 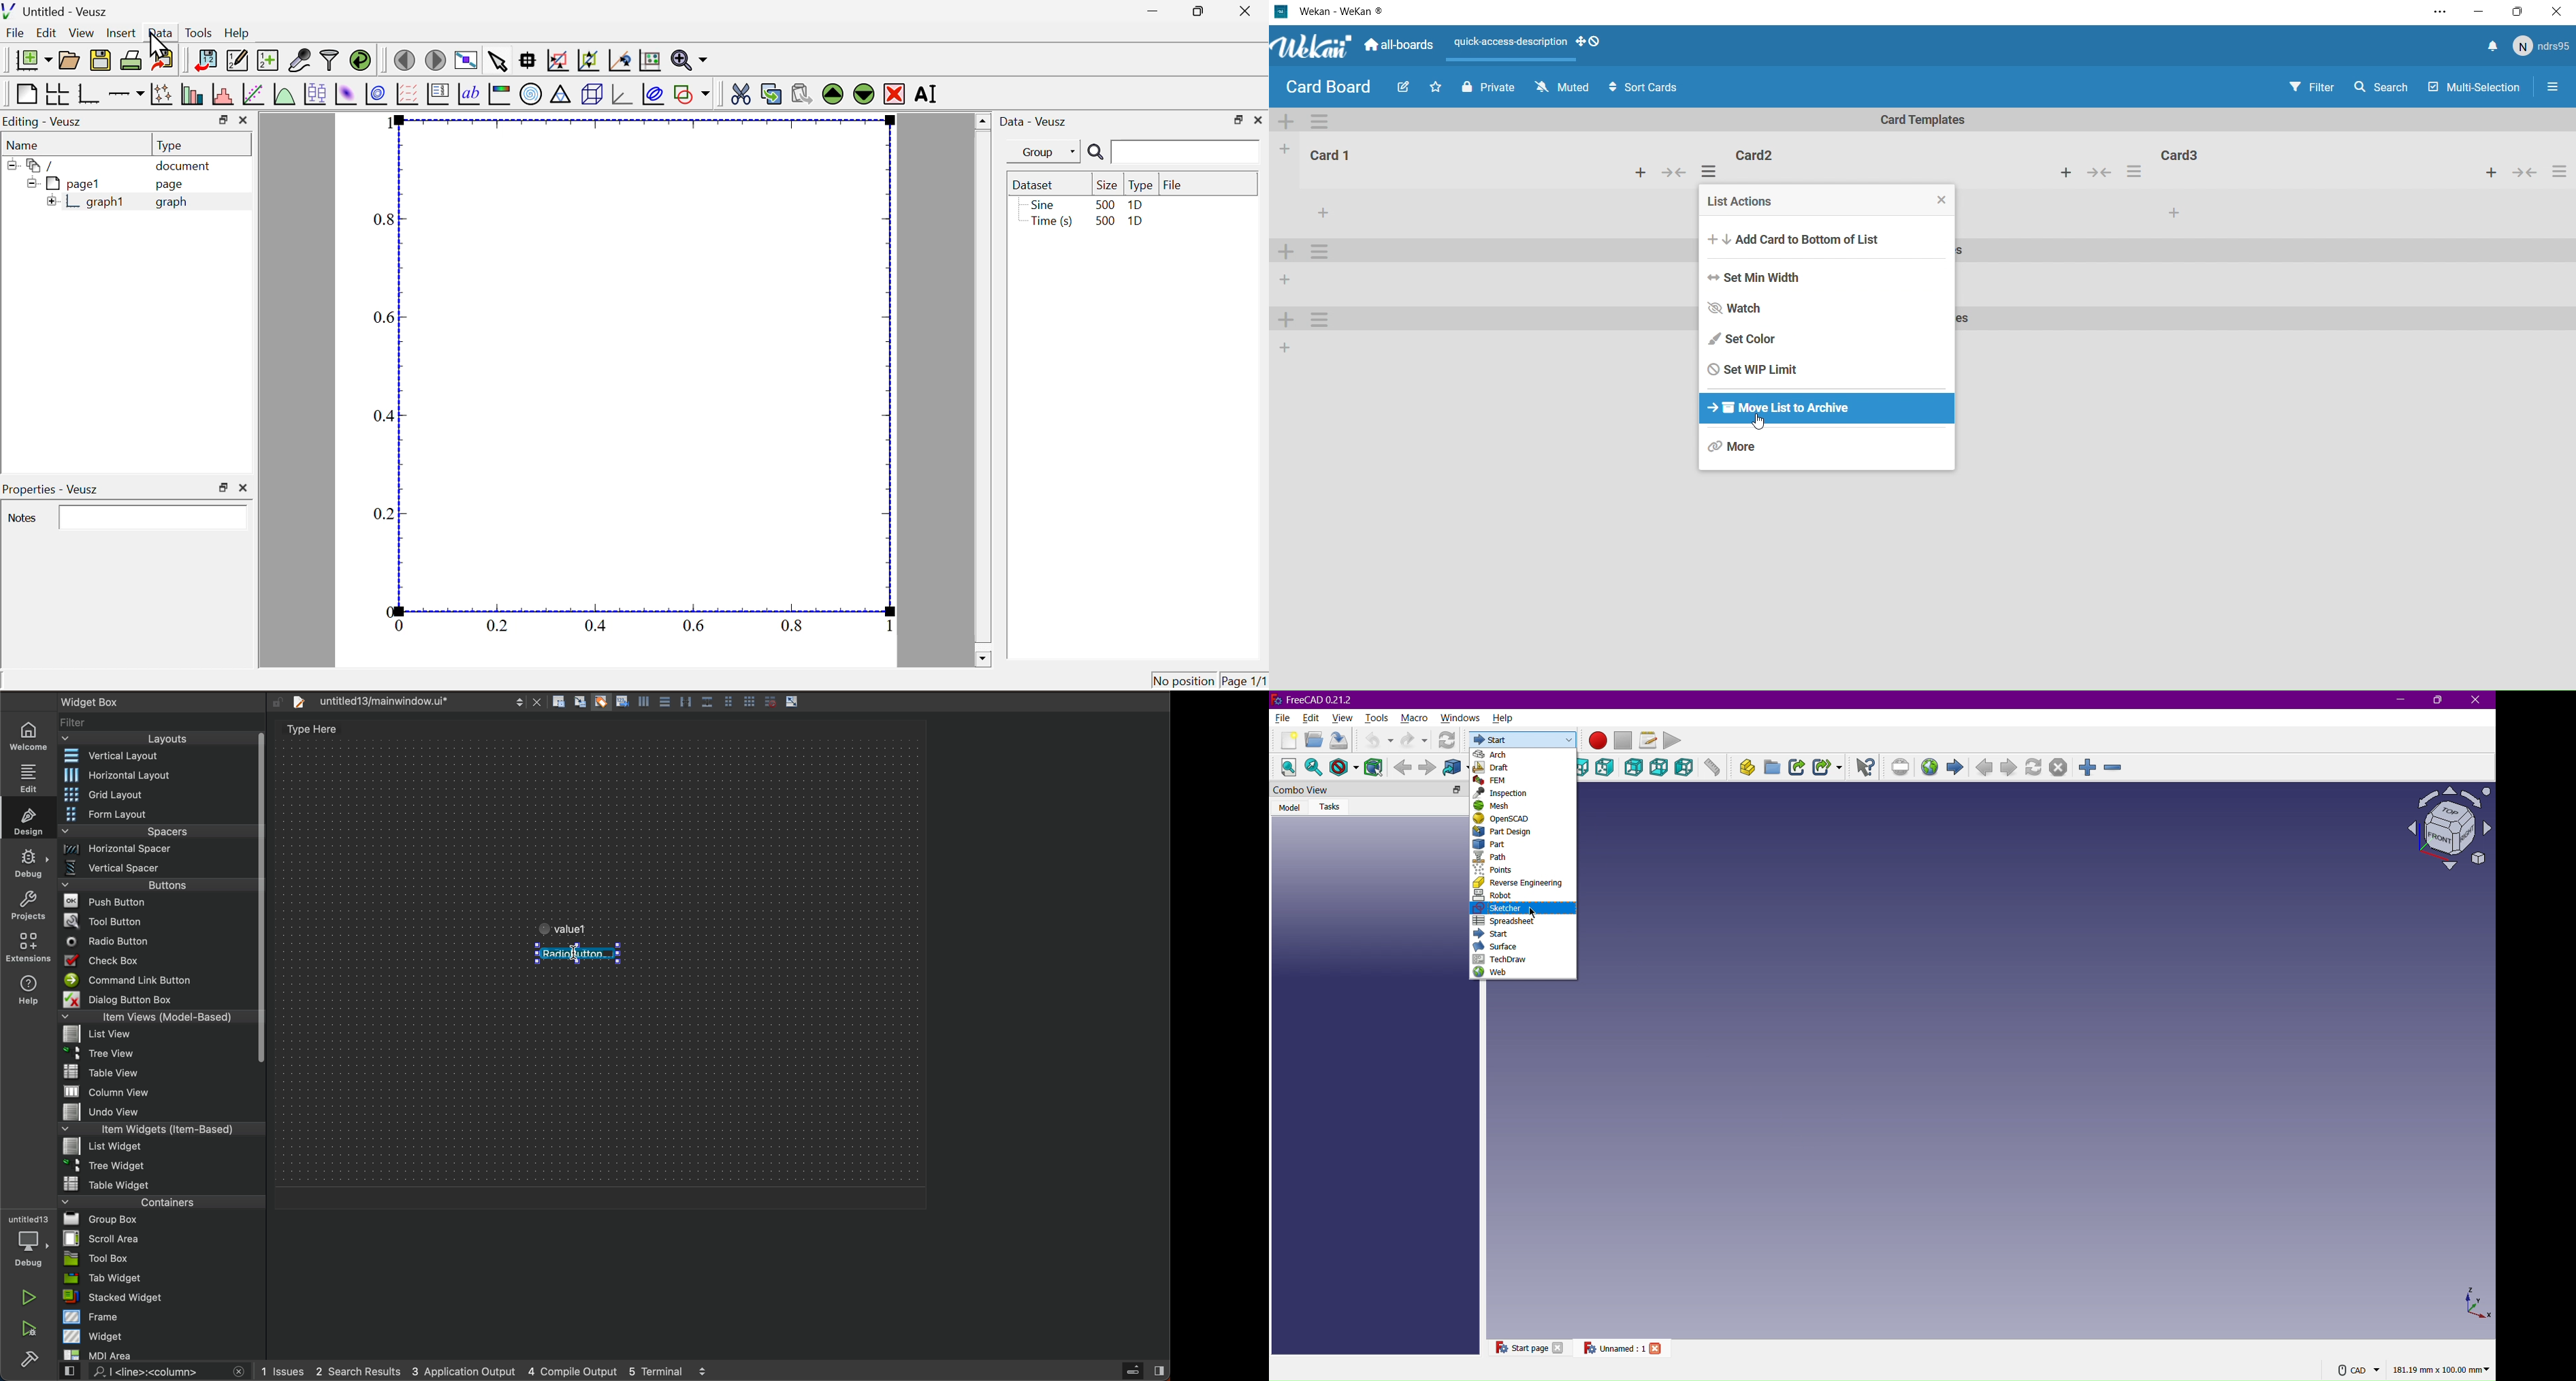 I want to click on mdi area, so click(x=161, y=1353).